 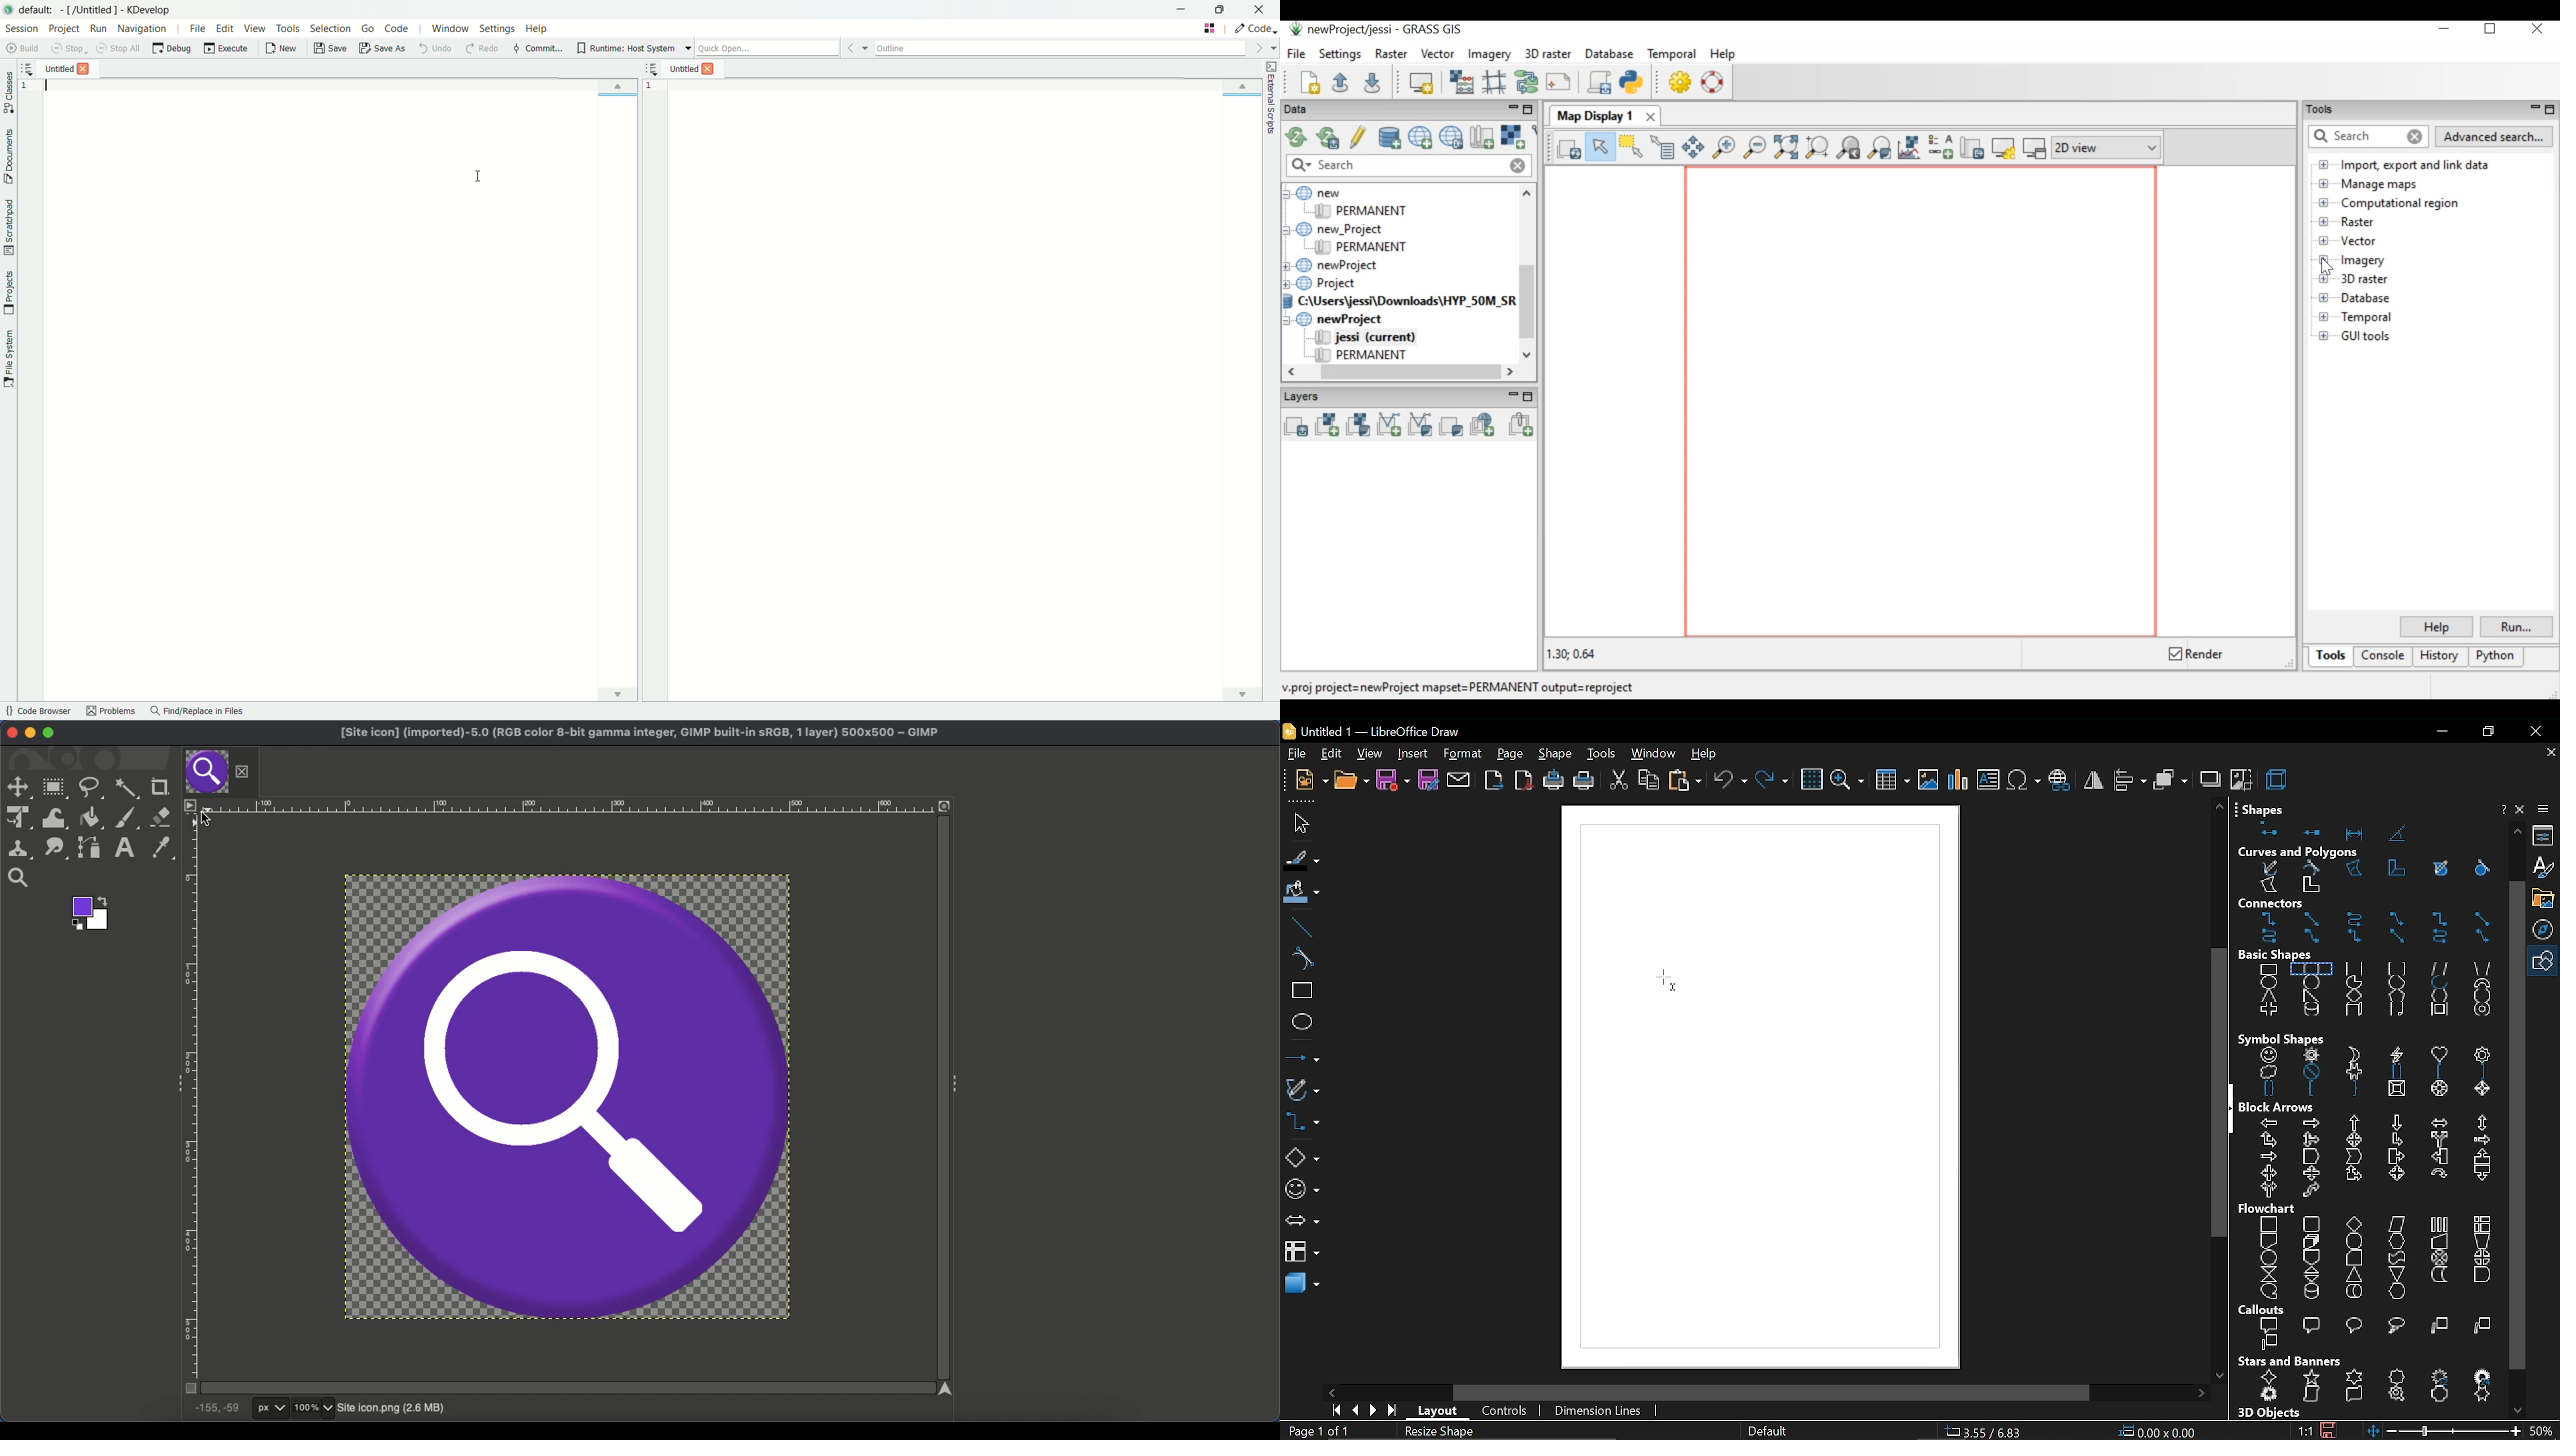 What do you see at coordinates (2551, 753) in the screenshot?
I see `close tab` at bounding box center [2551, 753].